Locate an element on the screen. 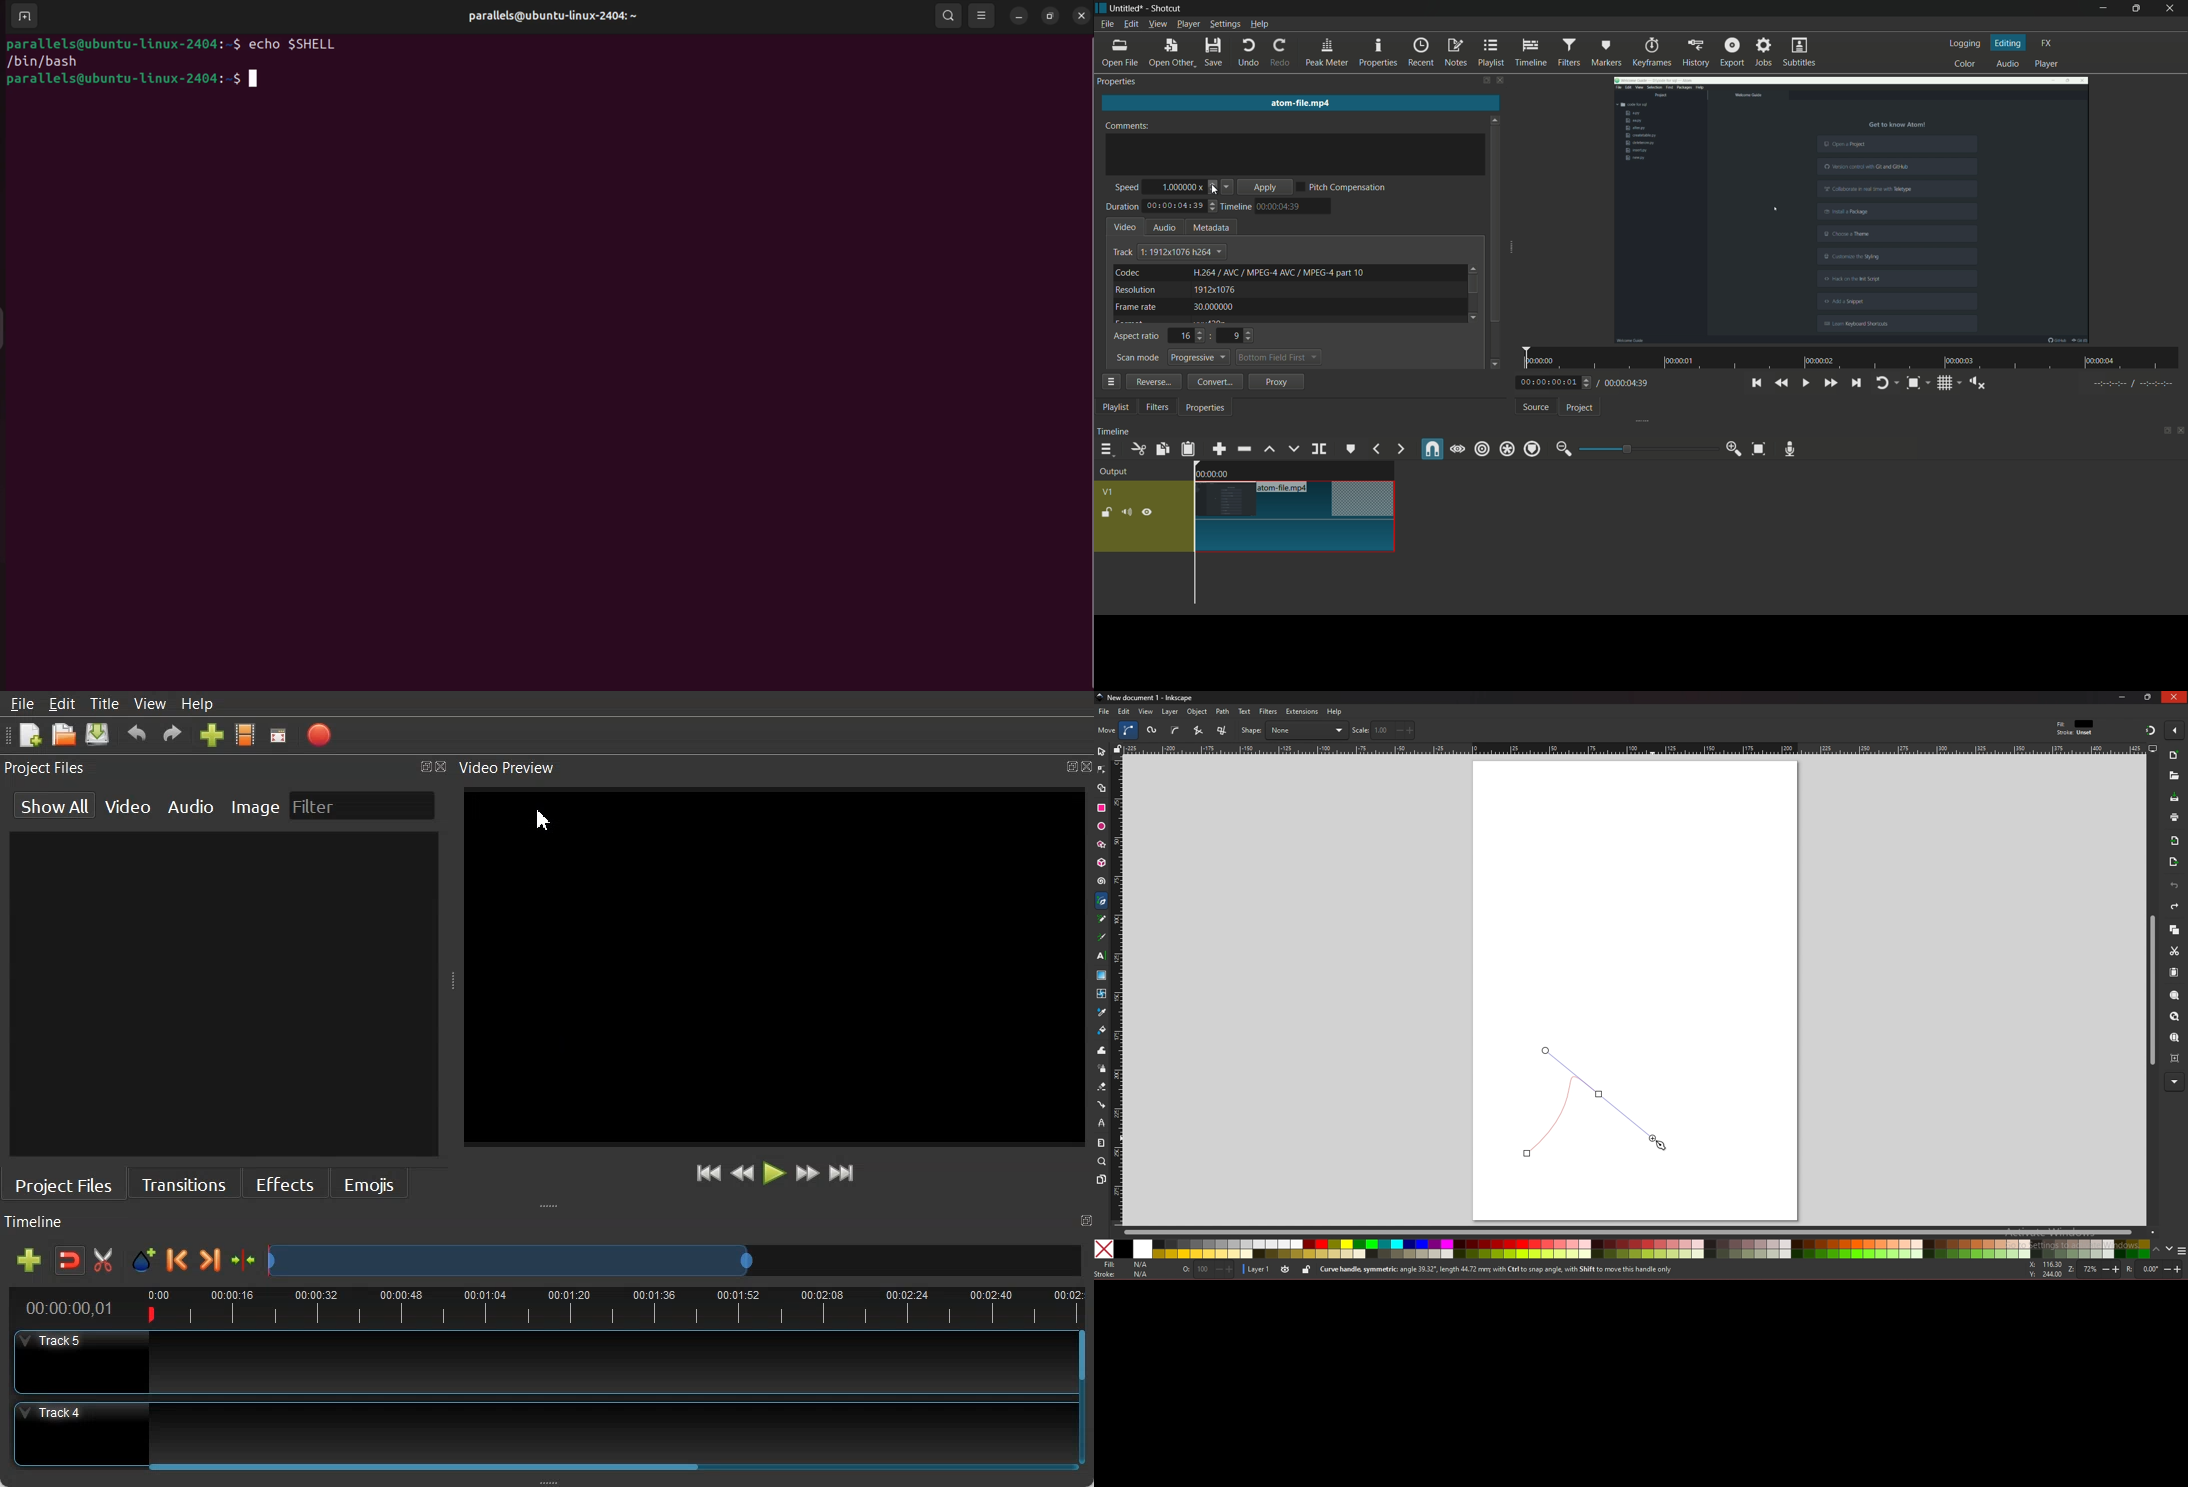 The image size is (2212, 1512). source is located at coordinates (1537, 407).